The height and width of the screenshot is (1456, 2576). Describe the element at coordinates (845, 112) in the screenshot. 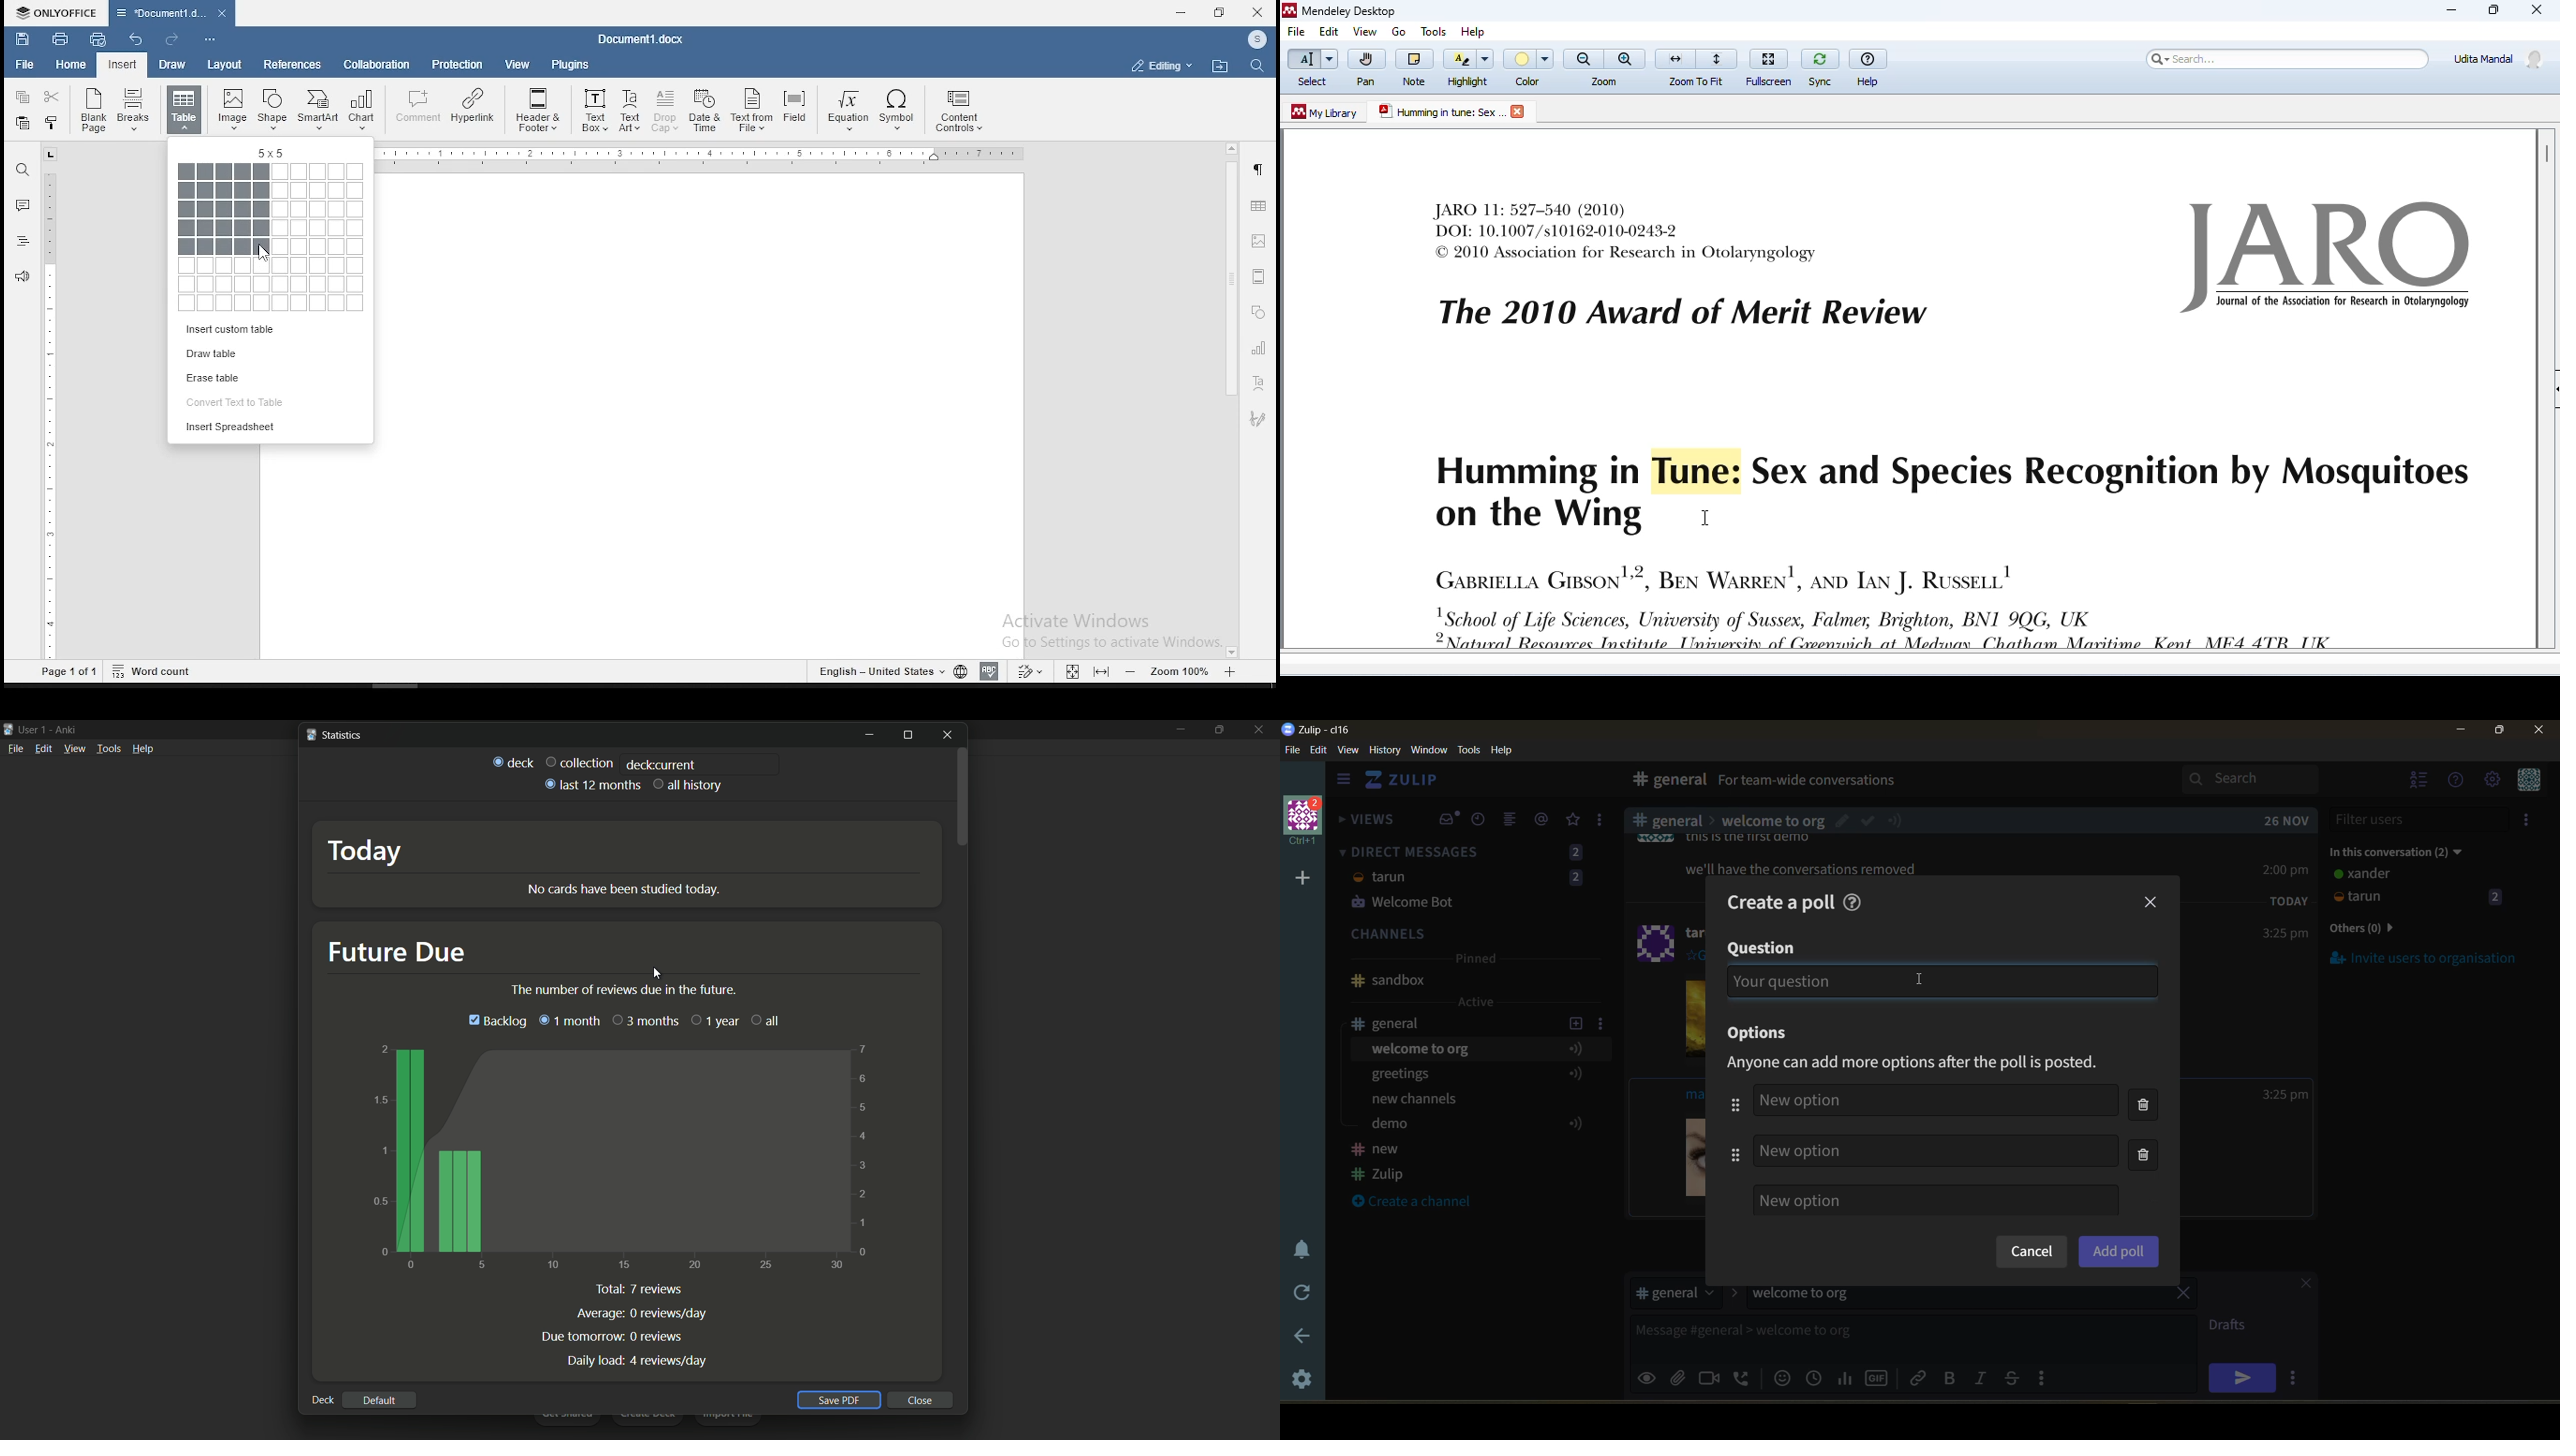

I see `Equation` at that location.